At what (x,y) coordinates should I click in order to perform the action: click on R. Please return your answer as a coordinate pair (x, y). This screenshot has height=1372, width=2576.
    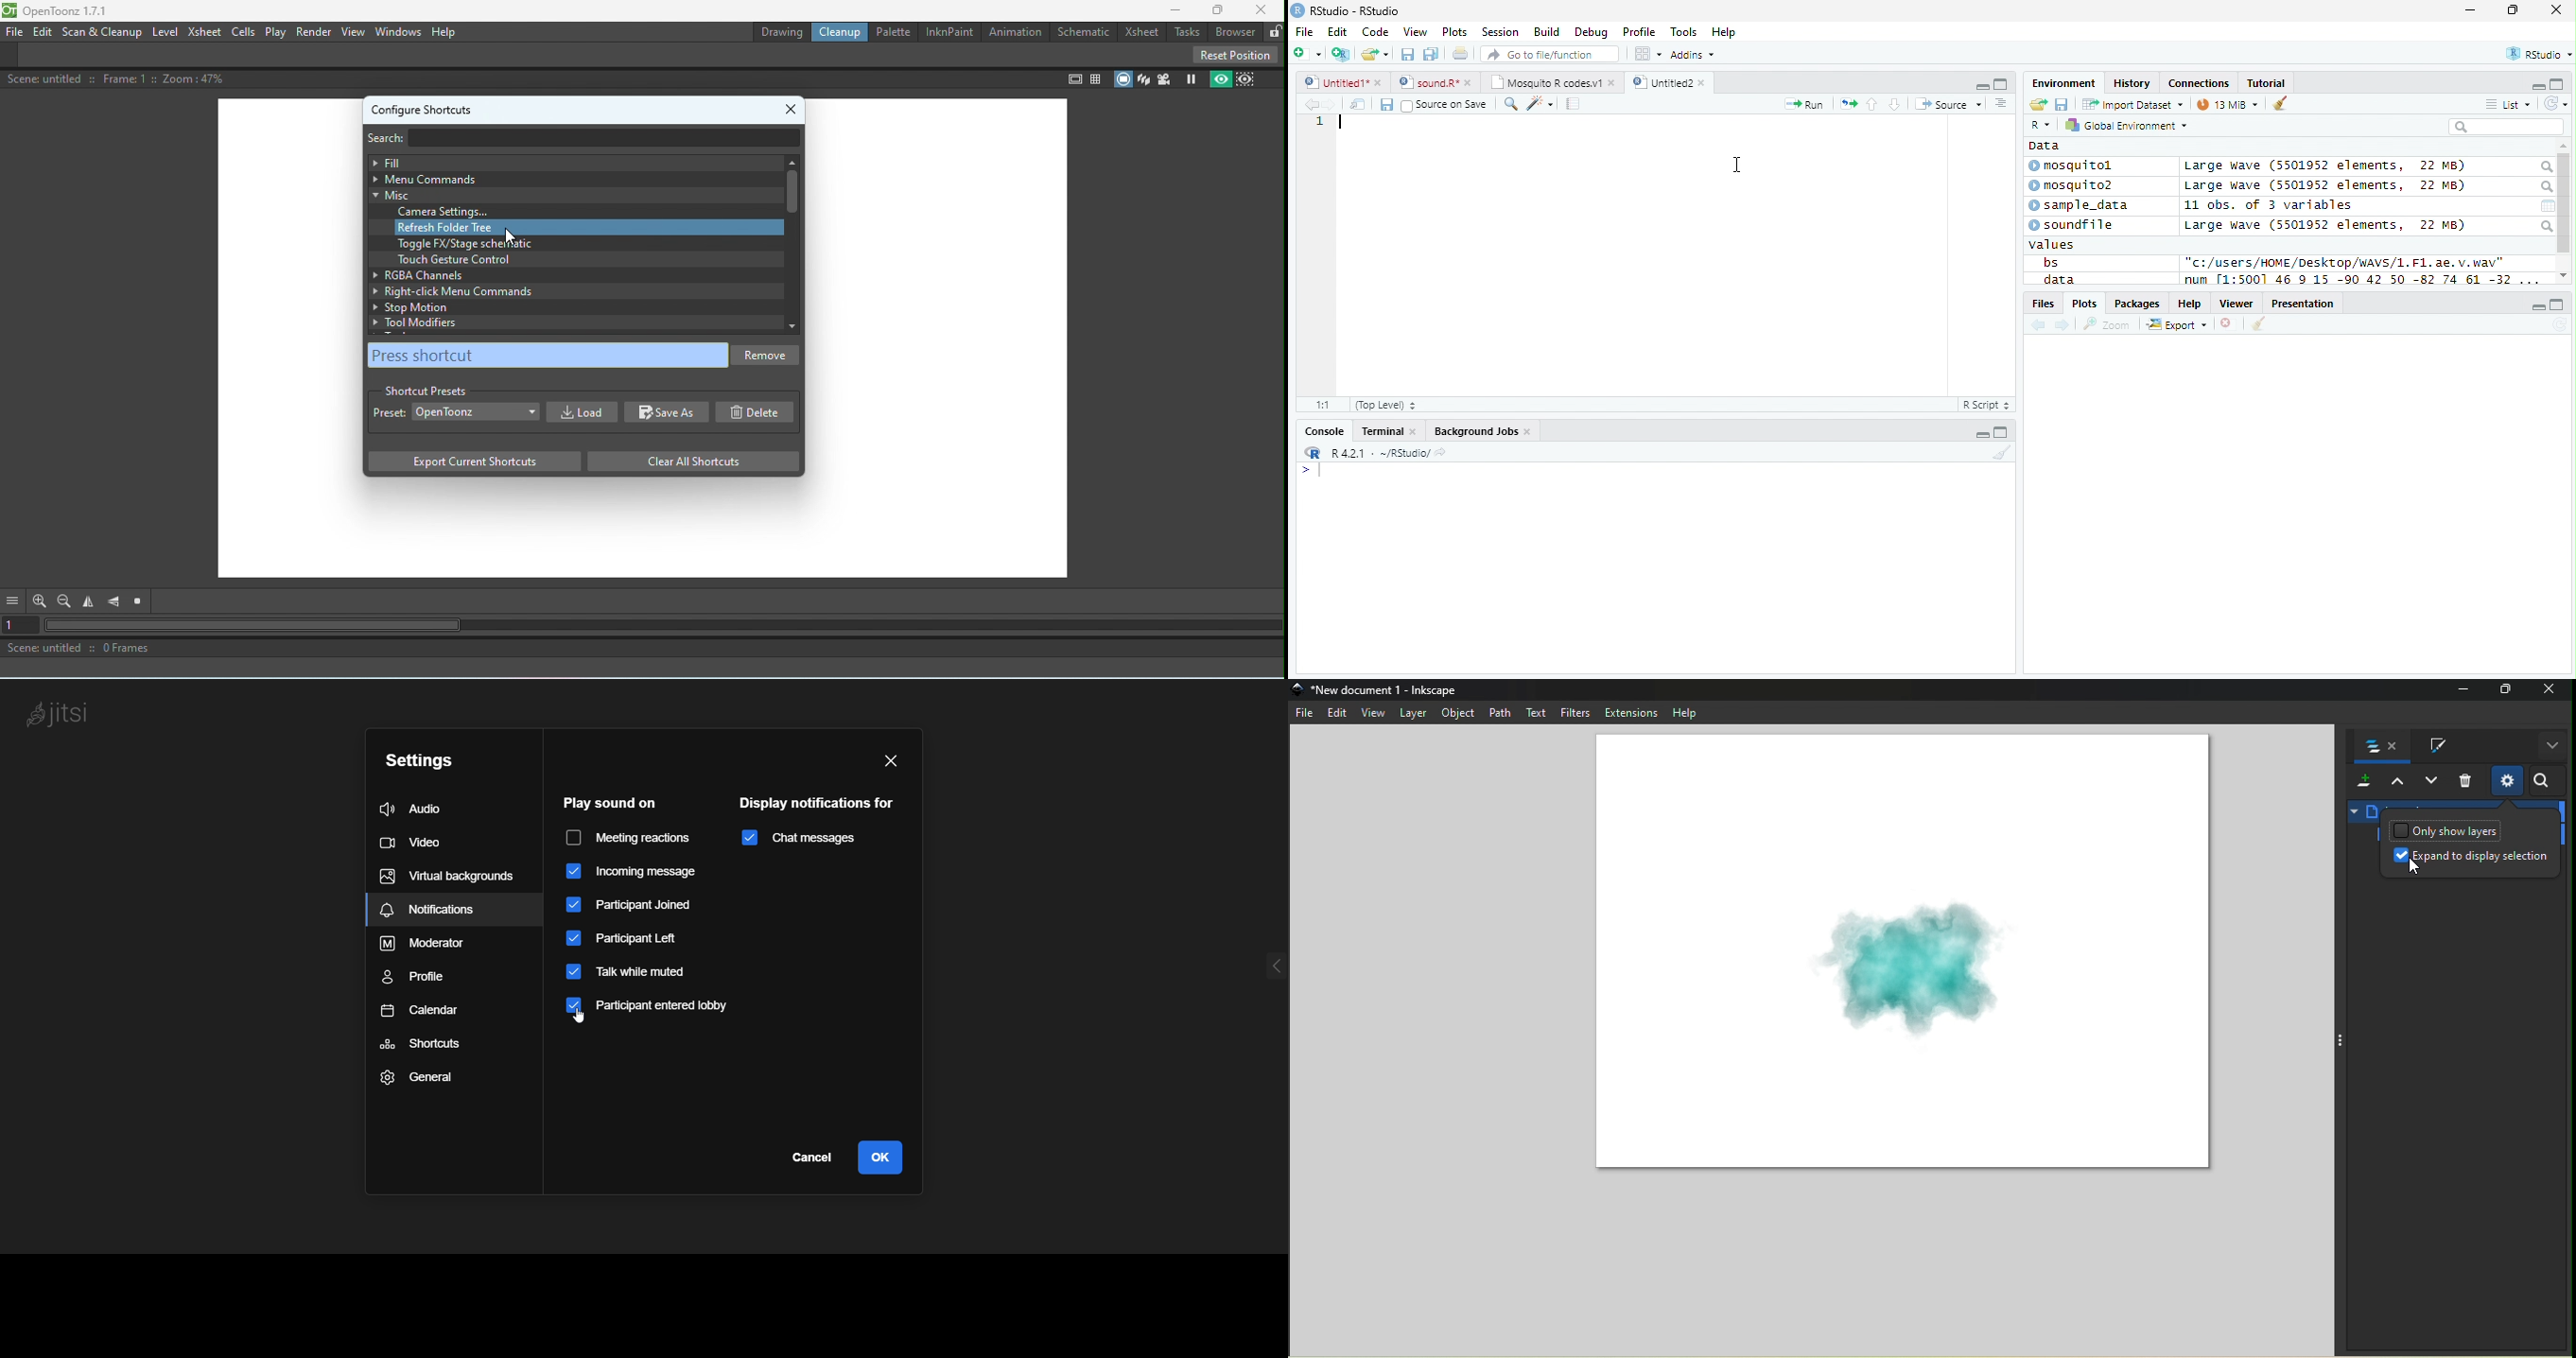
    Looking at the image, I should click on (2043, 125).